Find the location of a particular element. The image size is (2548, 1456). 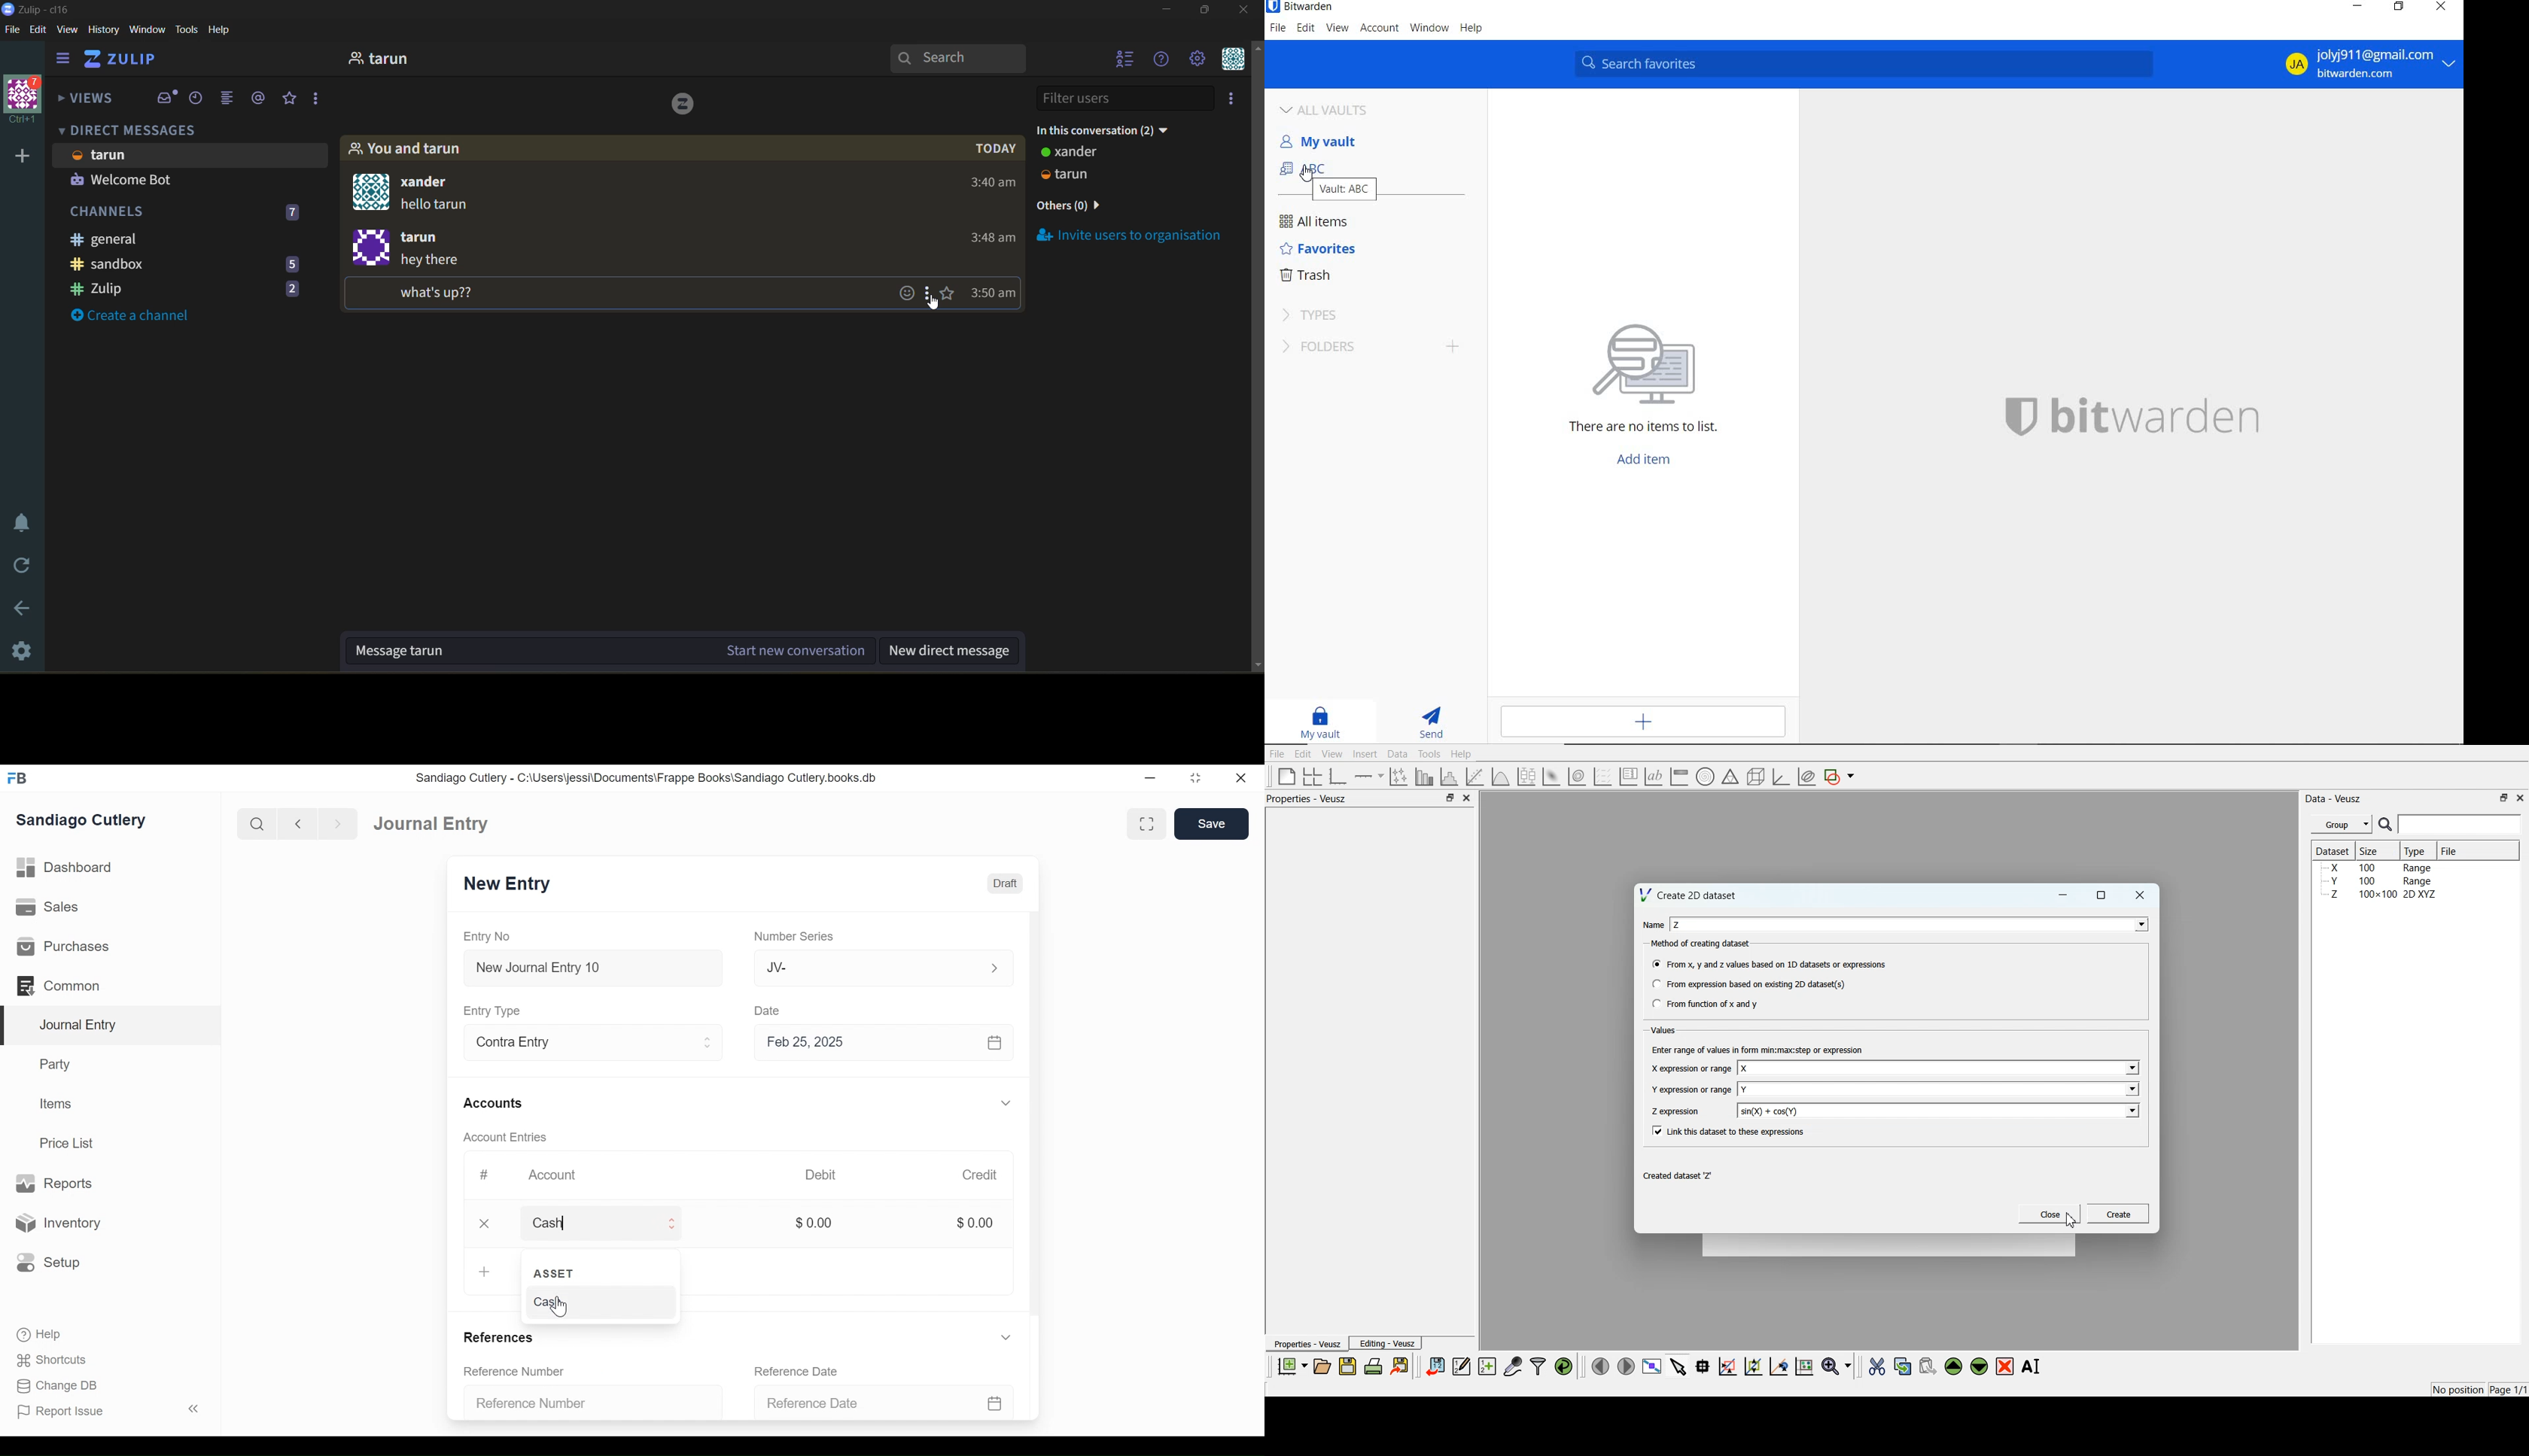

Method of creating dataset is located at coordinates (1702, 944).